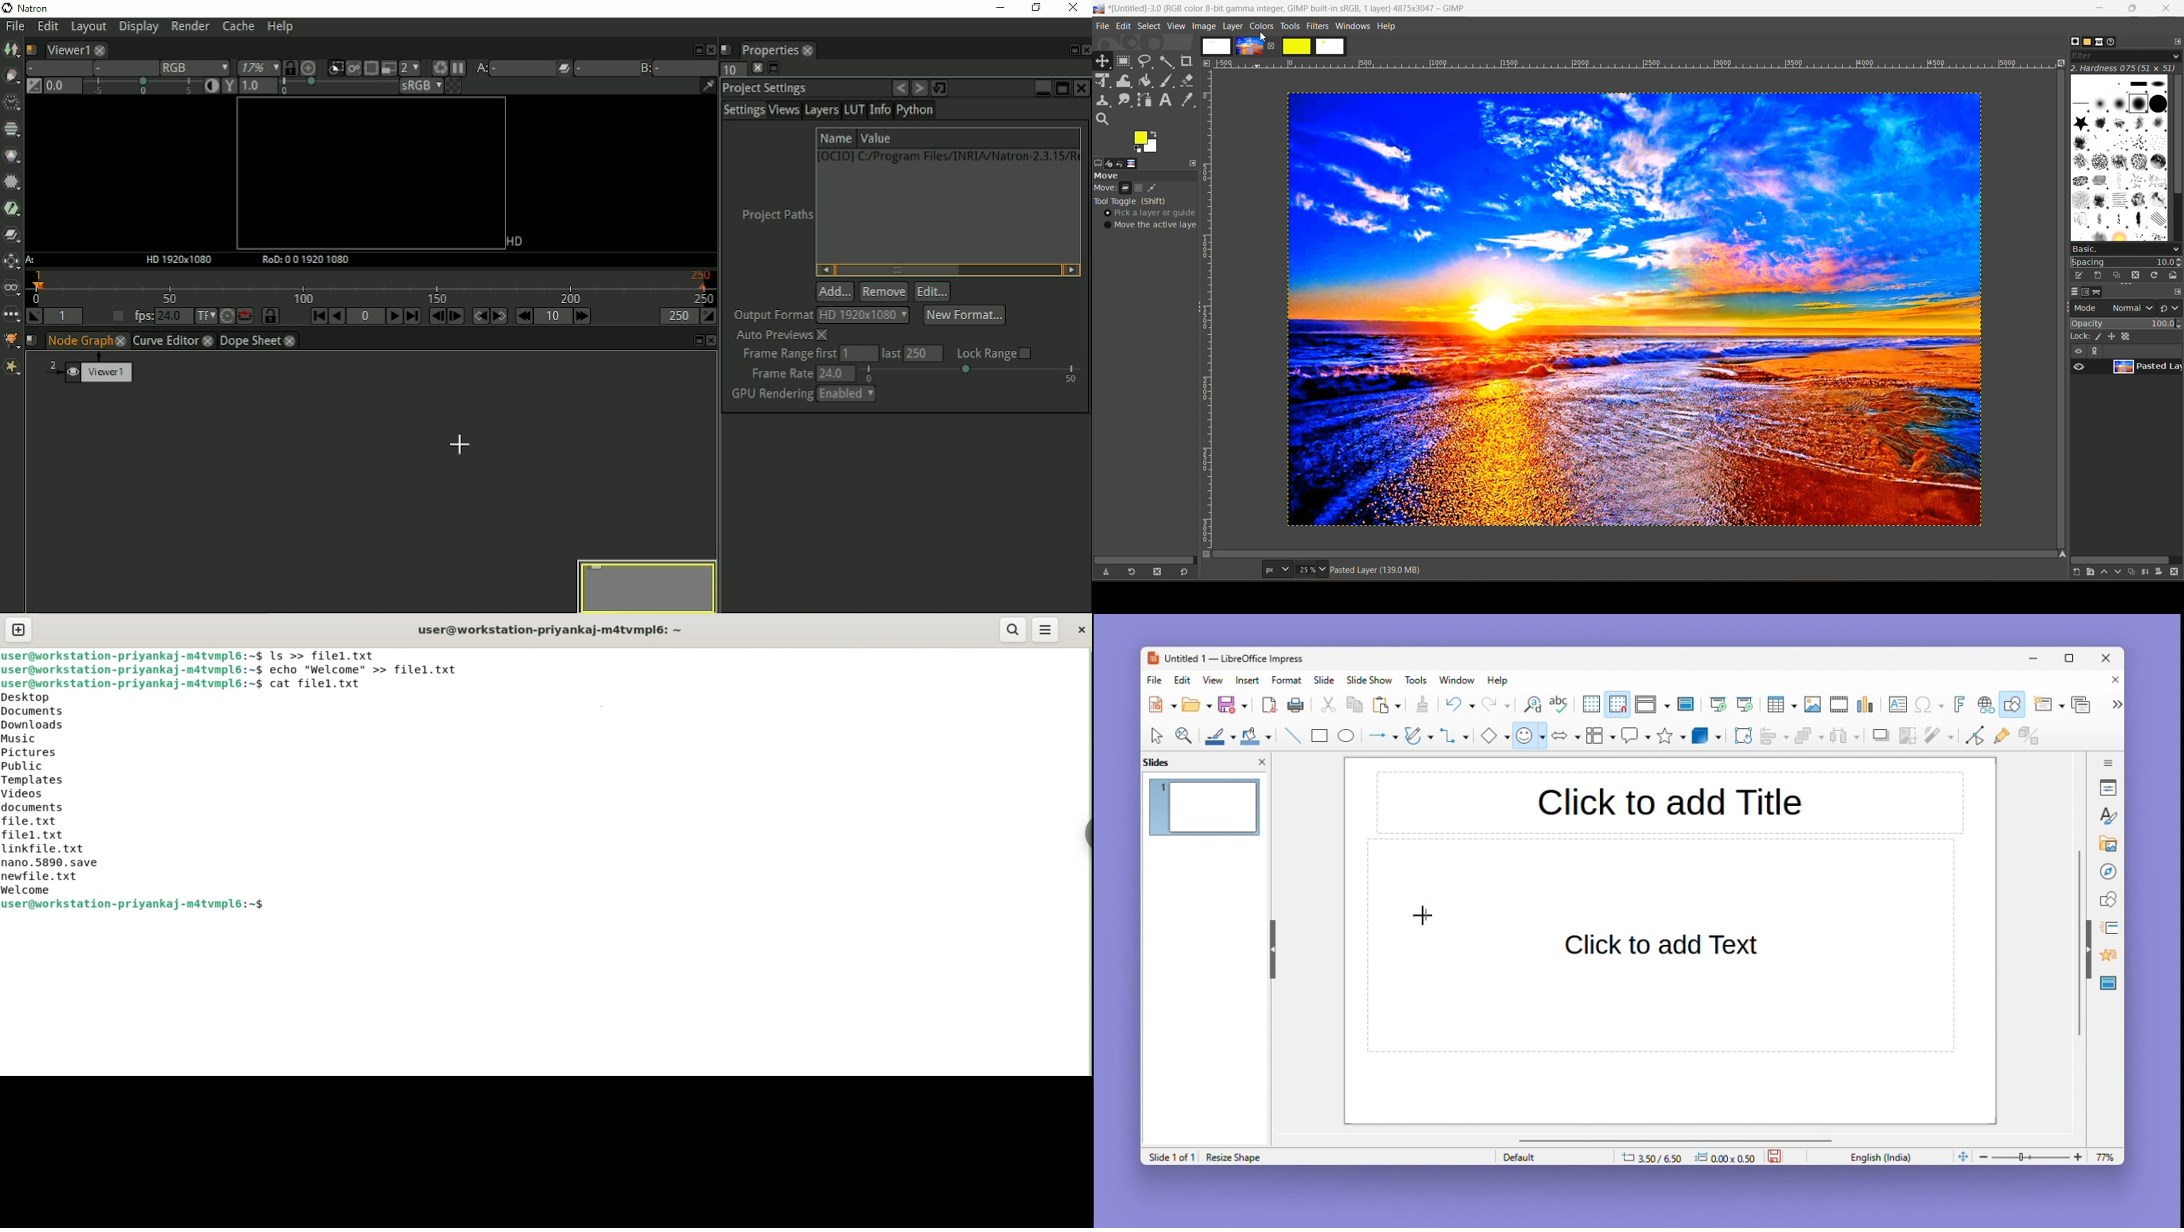 Image resolution: width=2184 pixels, height=1232 pixels. Describe the element at coordinates (1777, 1155) in the screenshot. I see `save` at that location.